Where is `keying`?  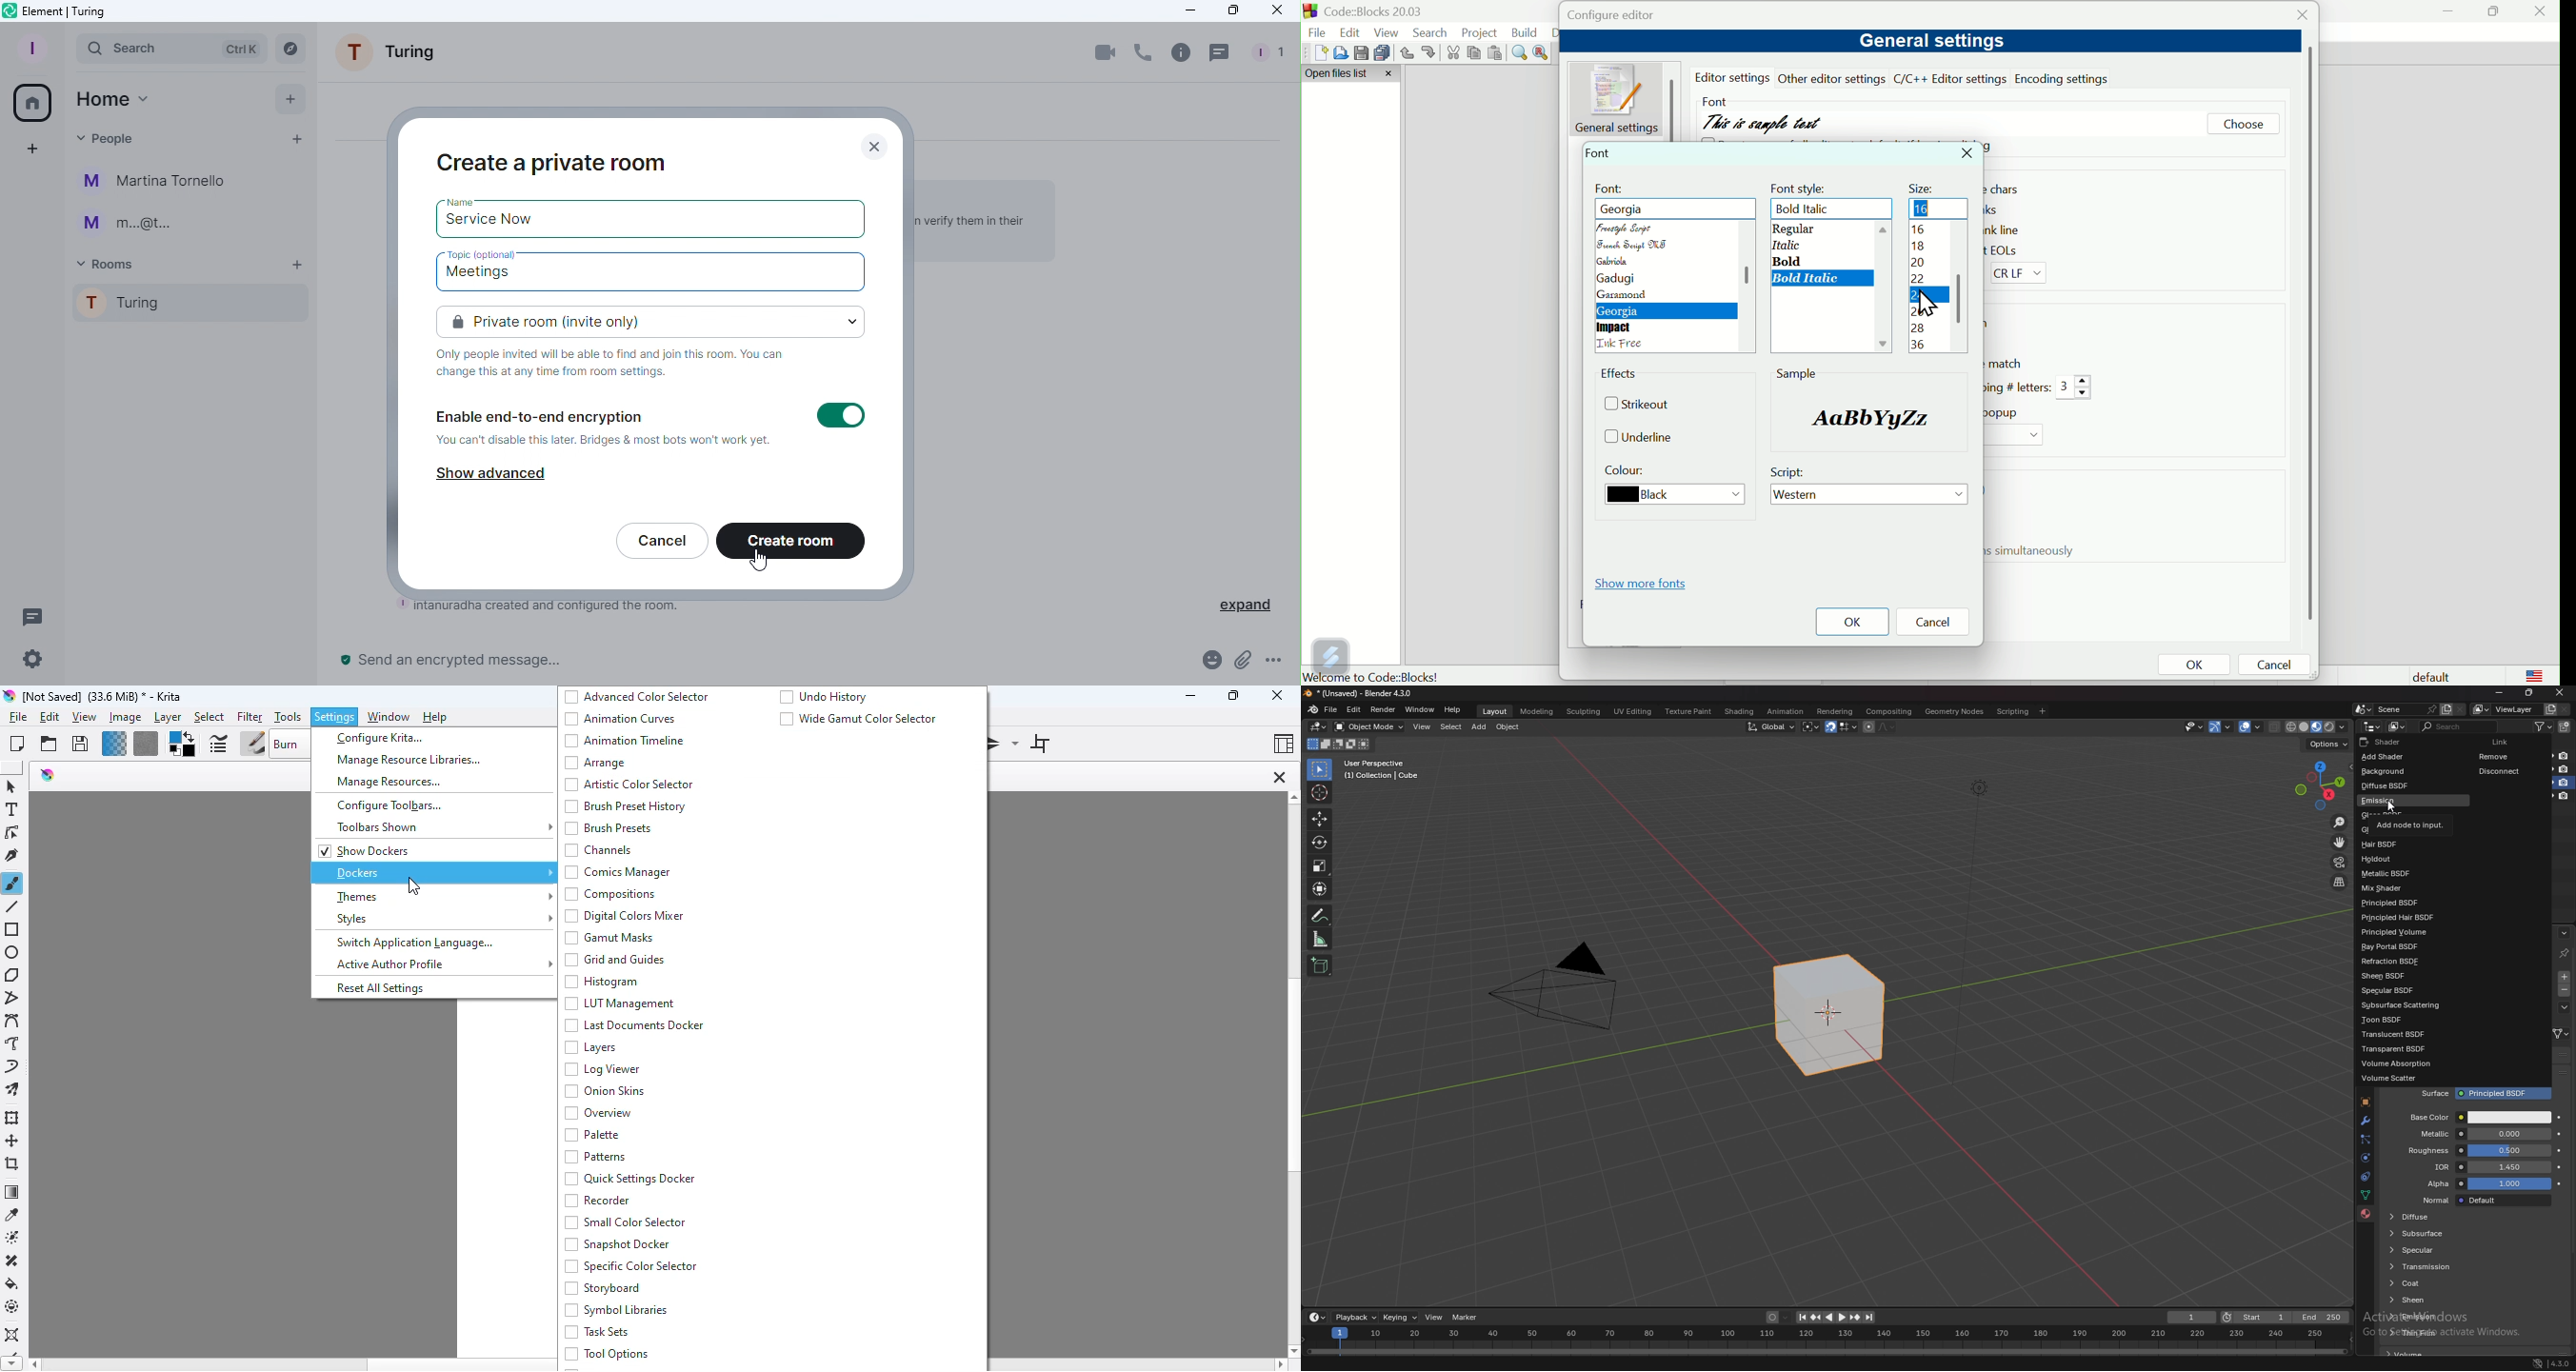 keying is located at coordinates (1401, 1317).